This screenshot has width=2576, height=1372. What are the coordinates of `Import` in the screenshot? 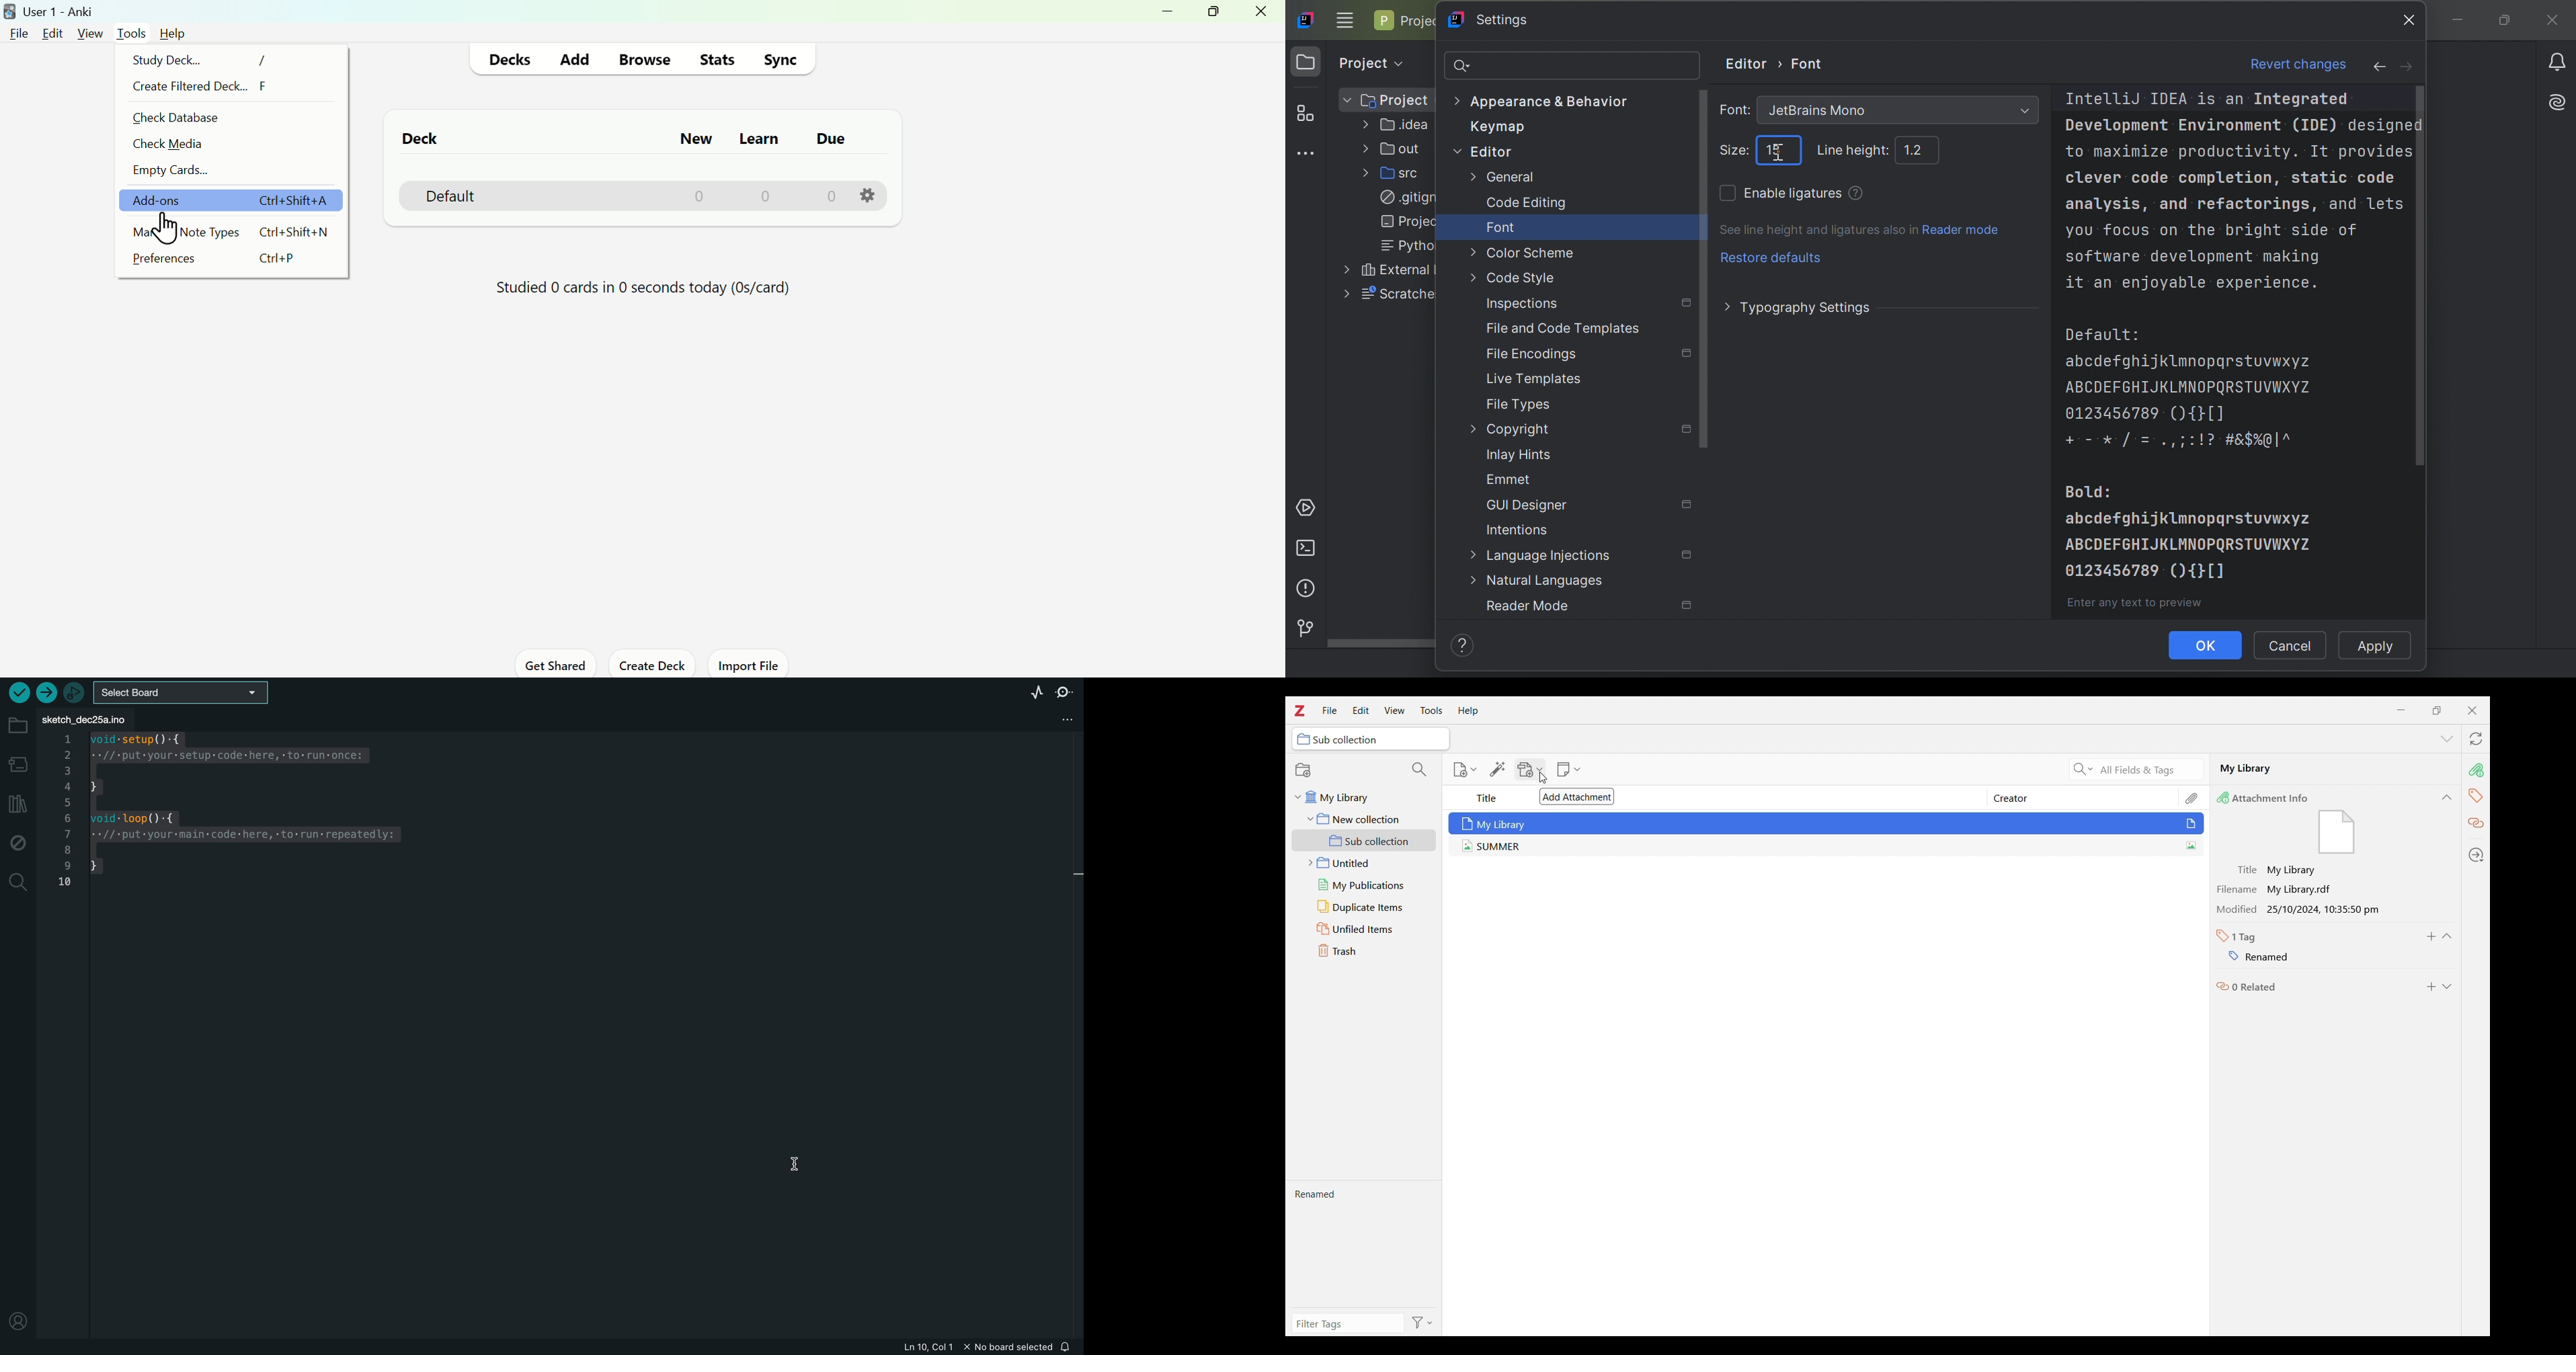 It's located at (751, 665).